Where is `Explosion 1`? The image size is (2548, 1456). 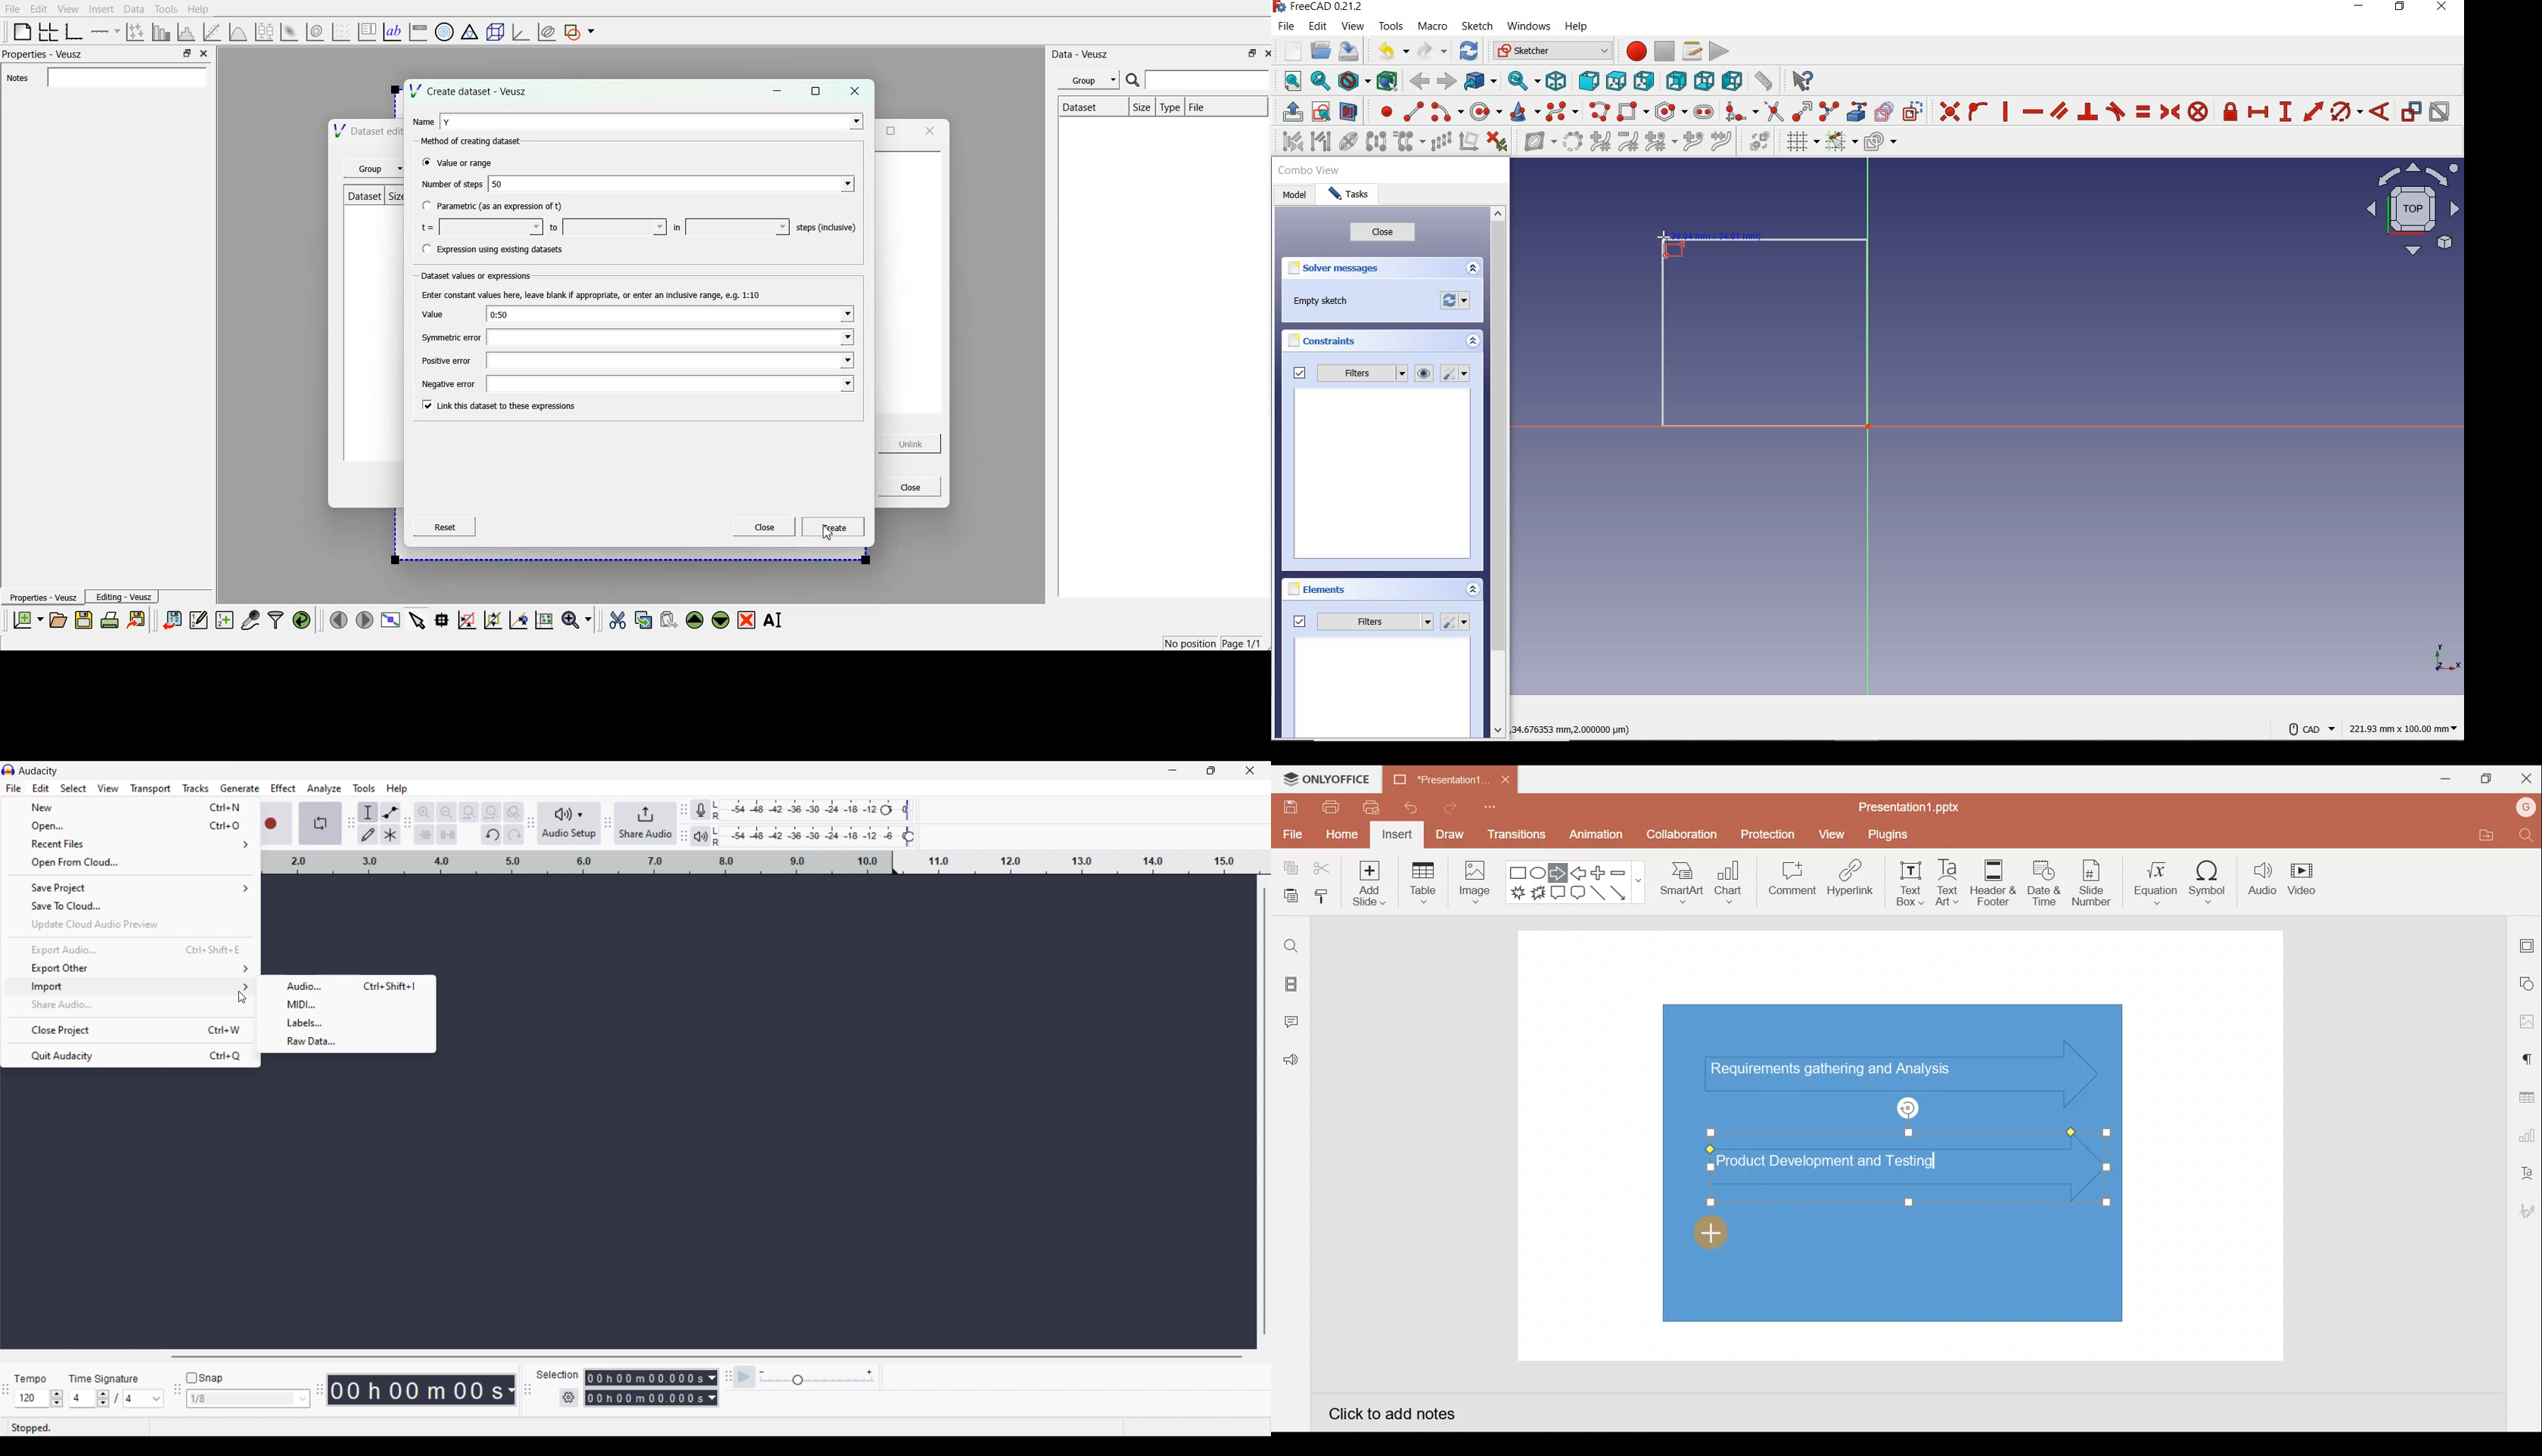 Explosion 1 is located at coordinates (1518, 892).